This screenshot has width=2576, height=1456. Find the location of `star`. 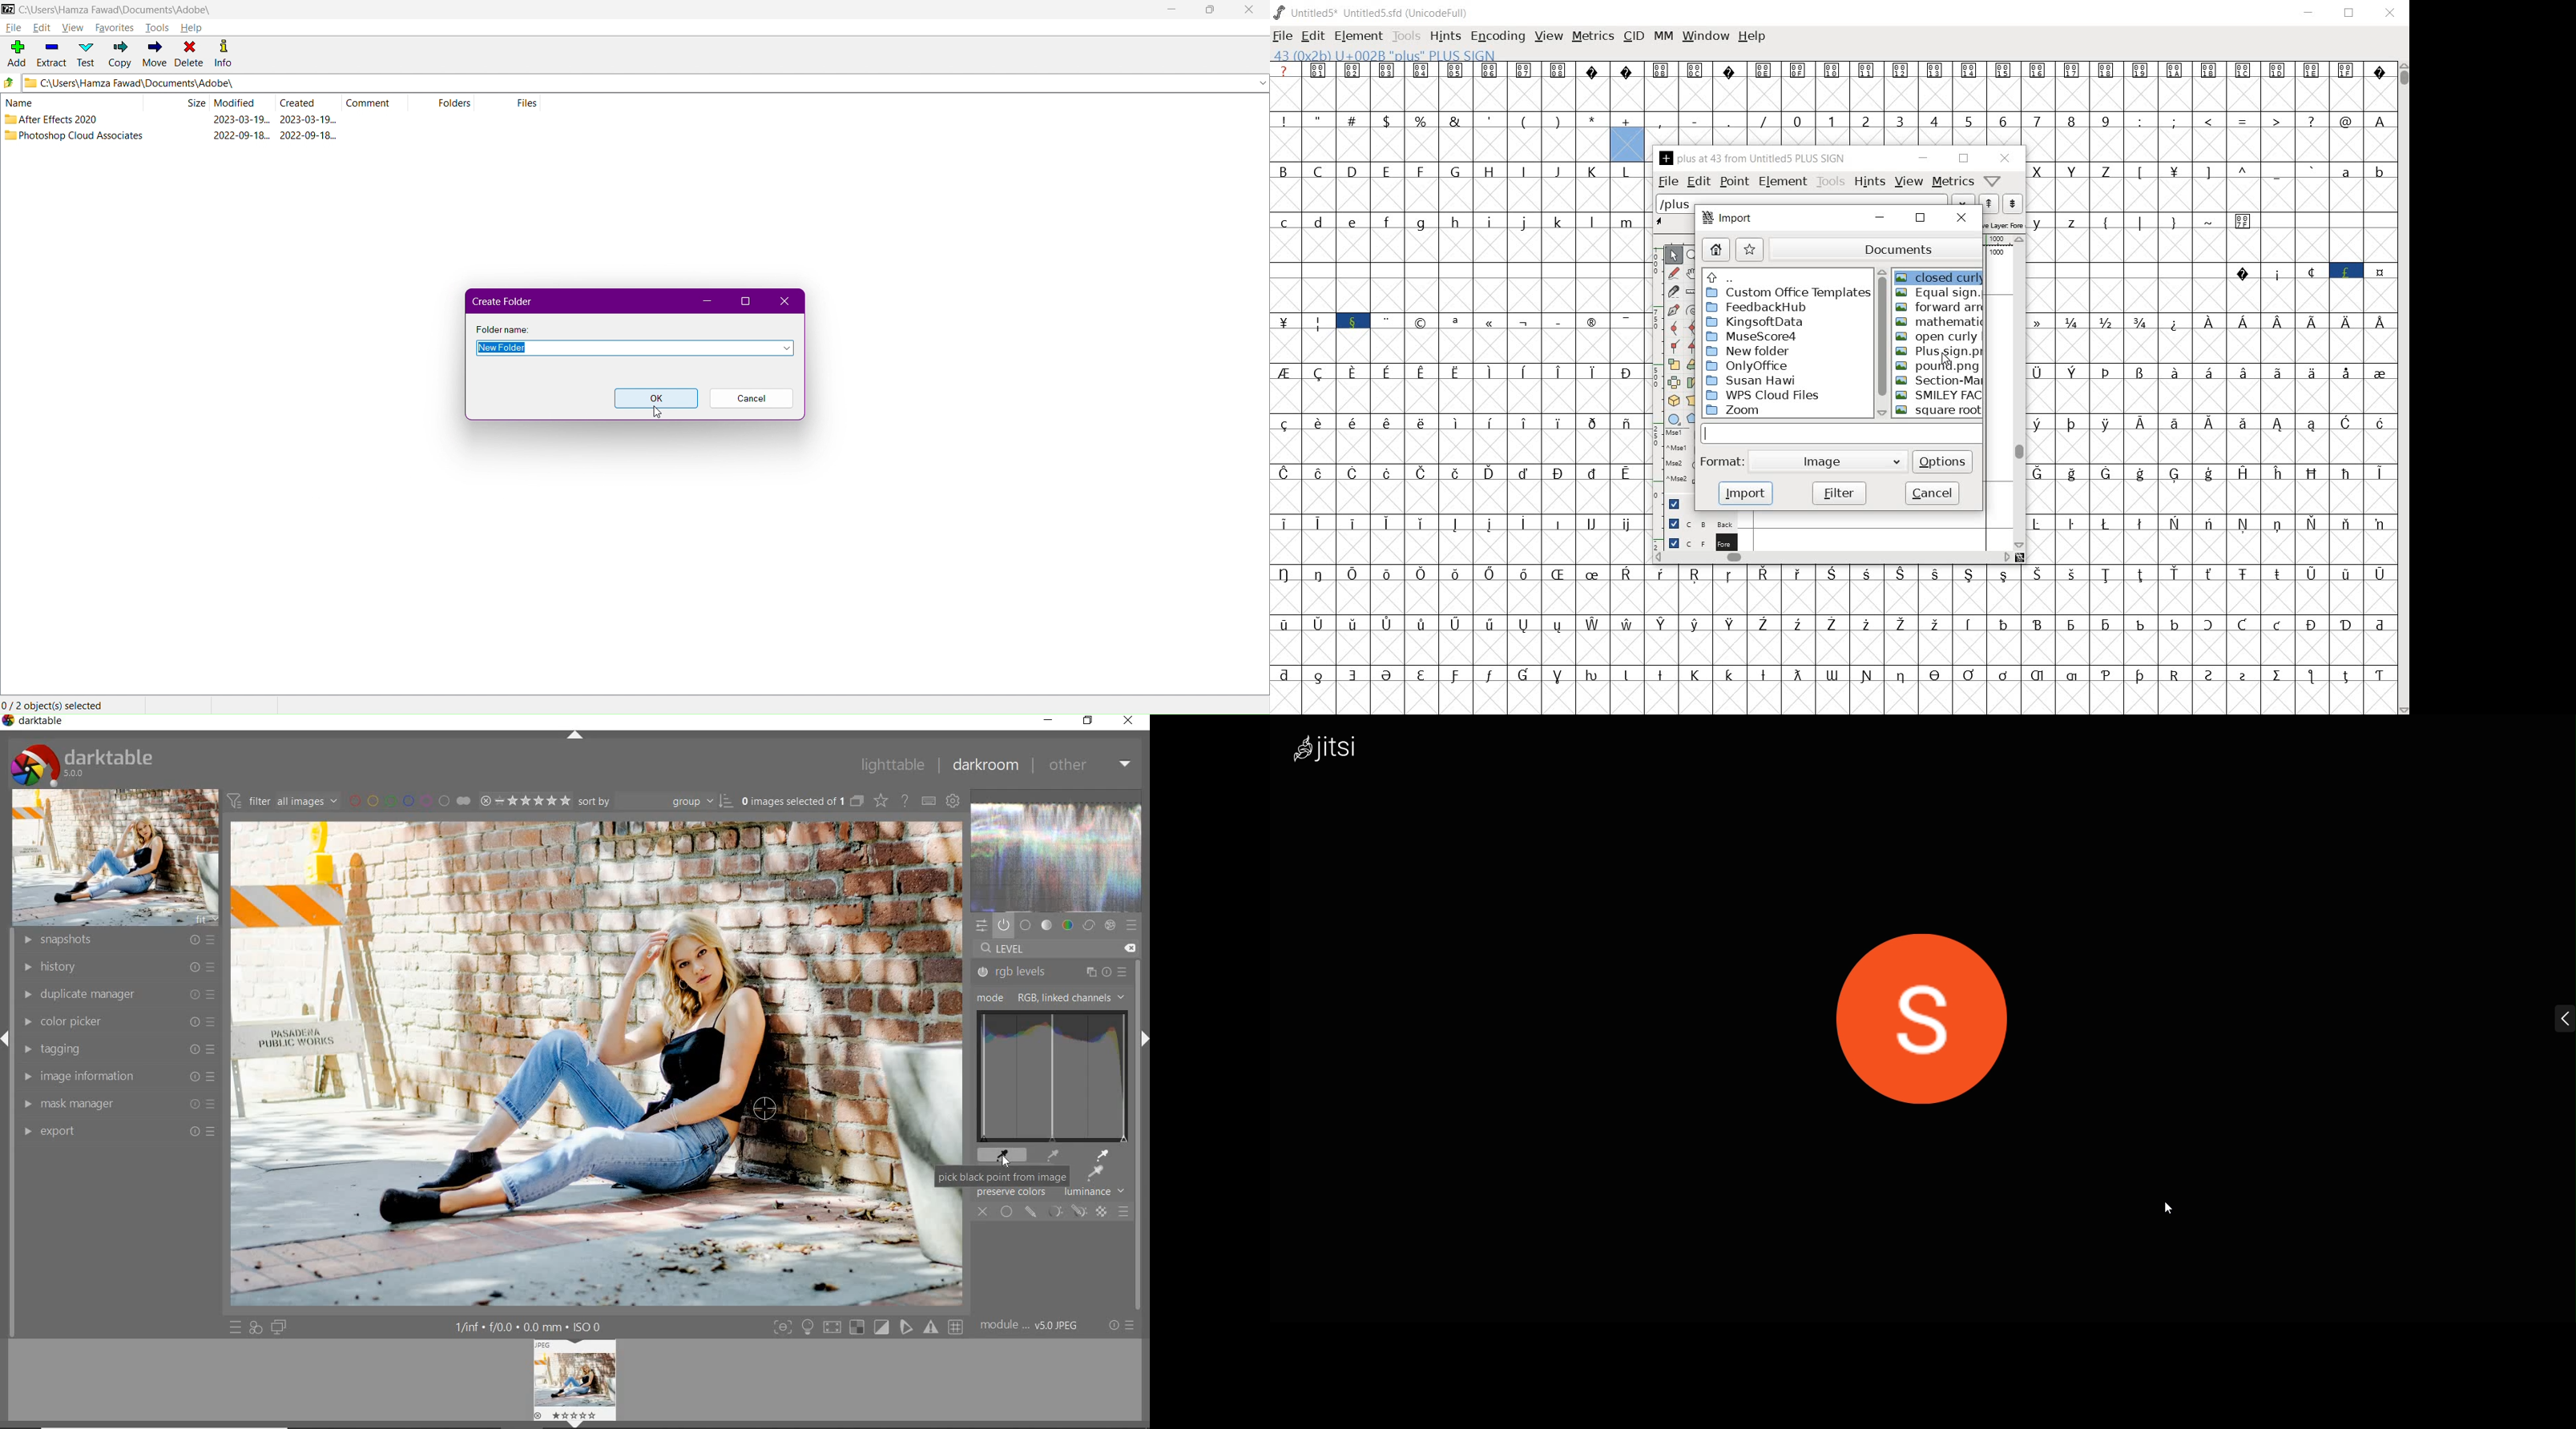

star is located at coordinates (1749, 249).